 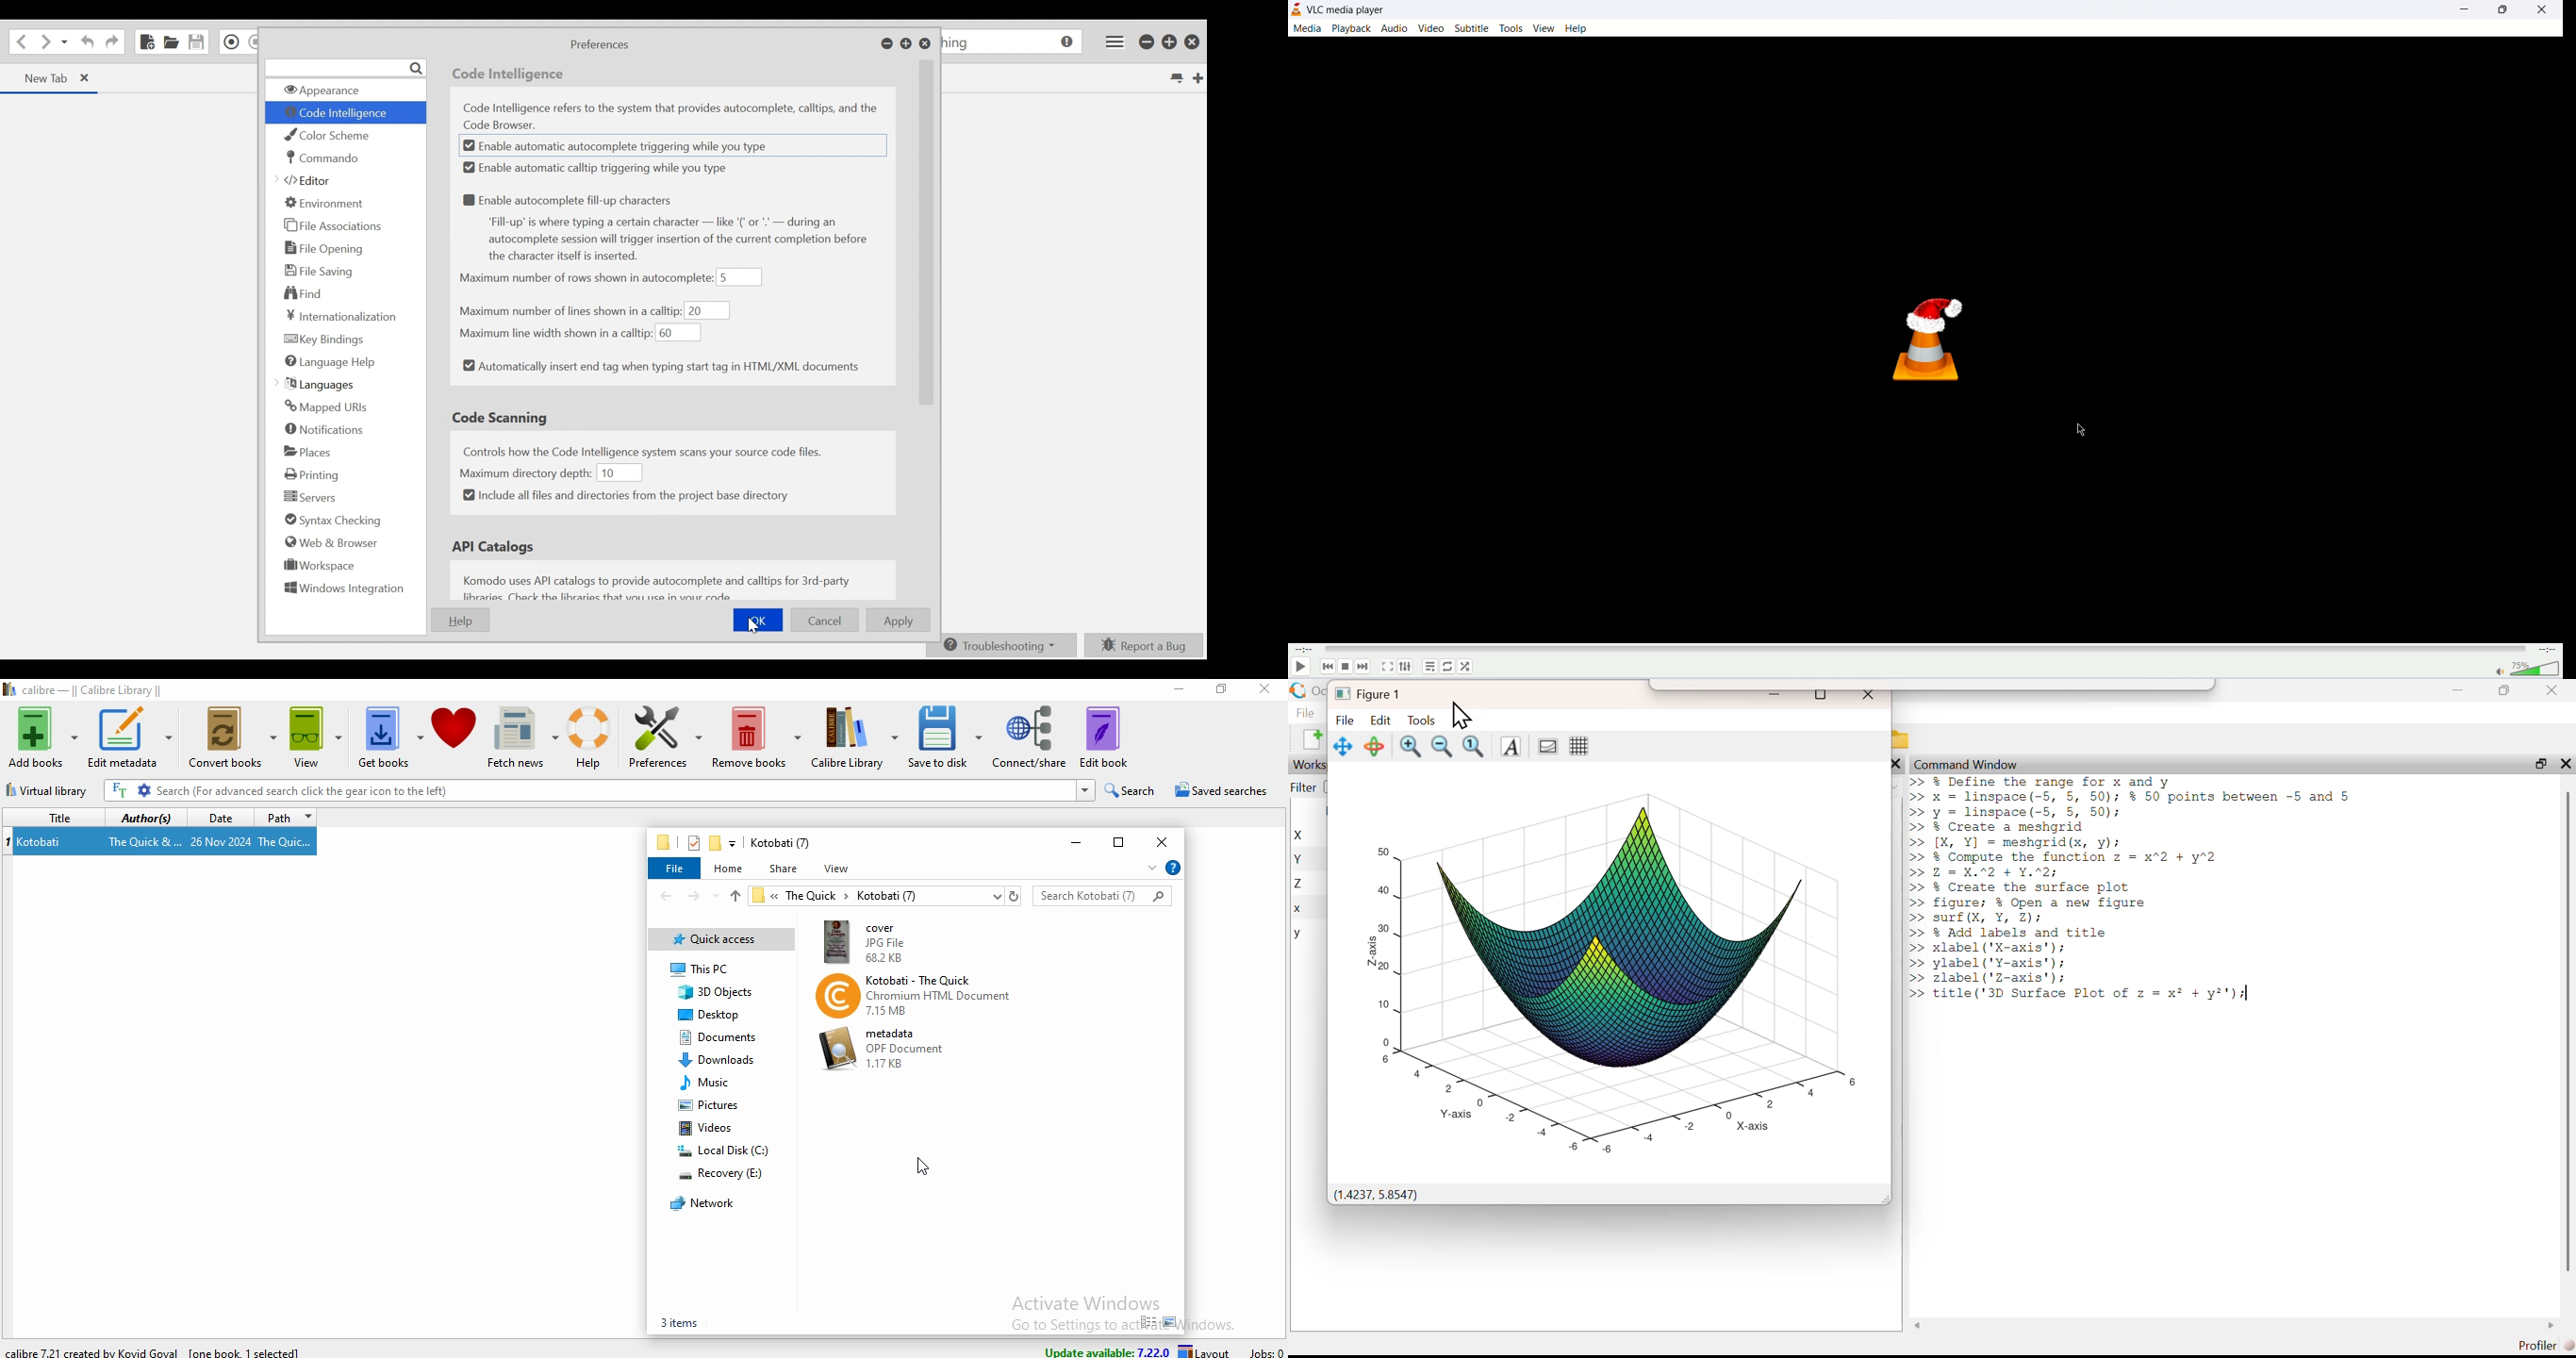 What do you see at coordinates (145, 818) in the screenshot?
I see `authors` at bounding box center [145, 818].